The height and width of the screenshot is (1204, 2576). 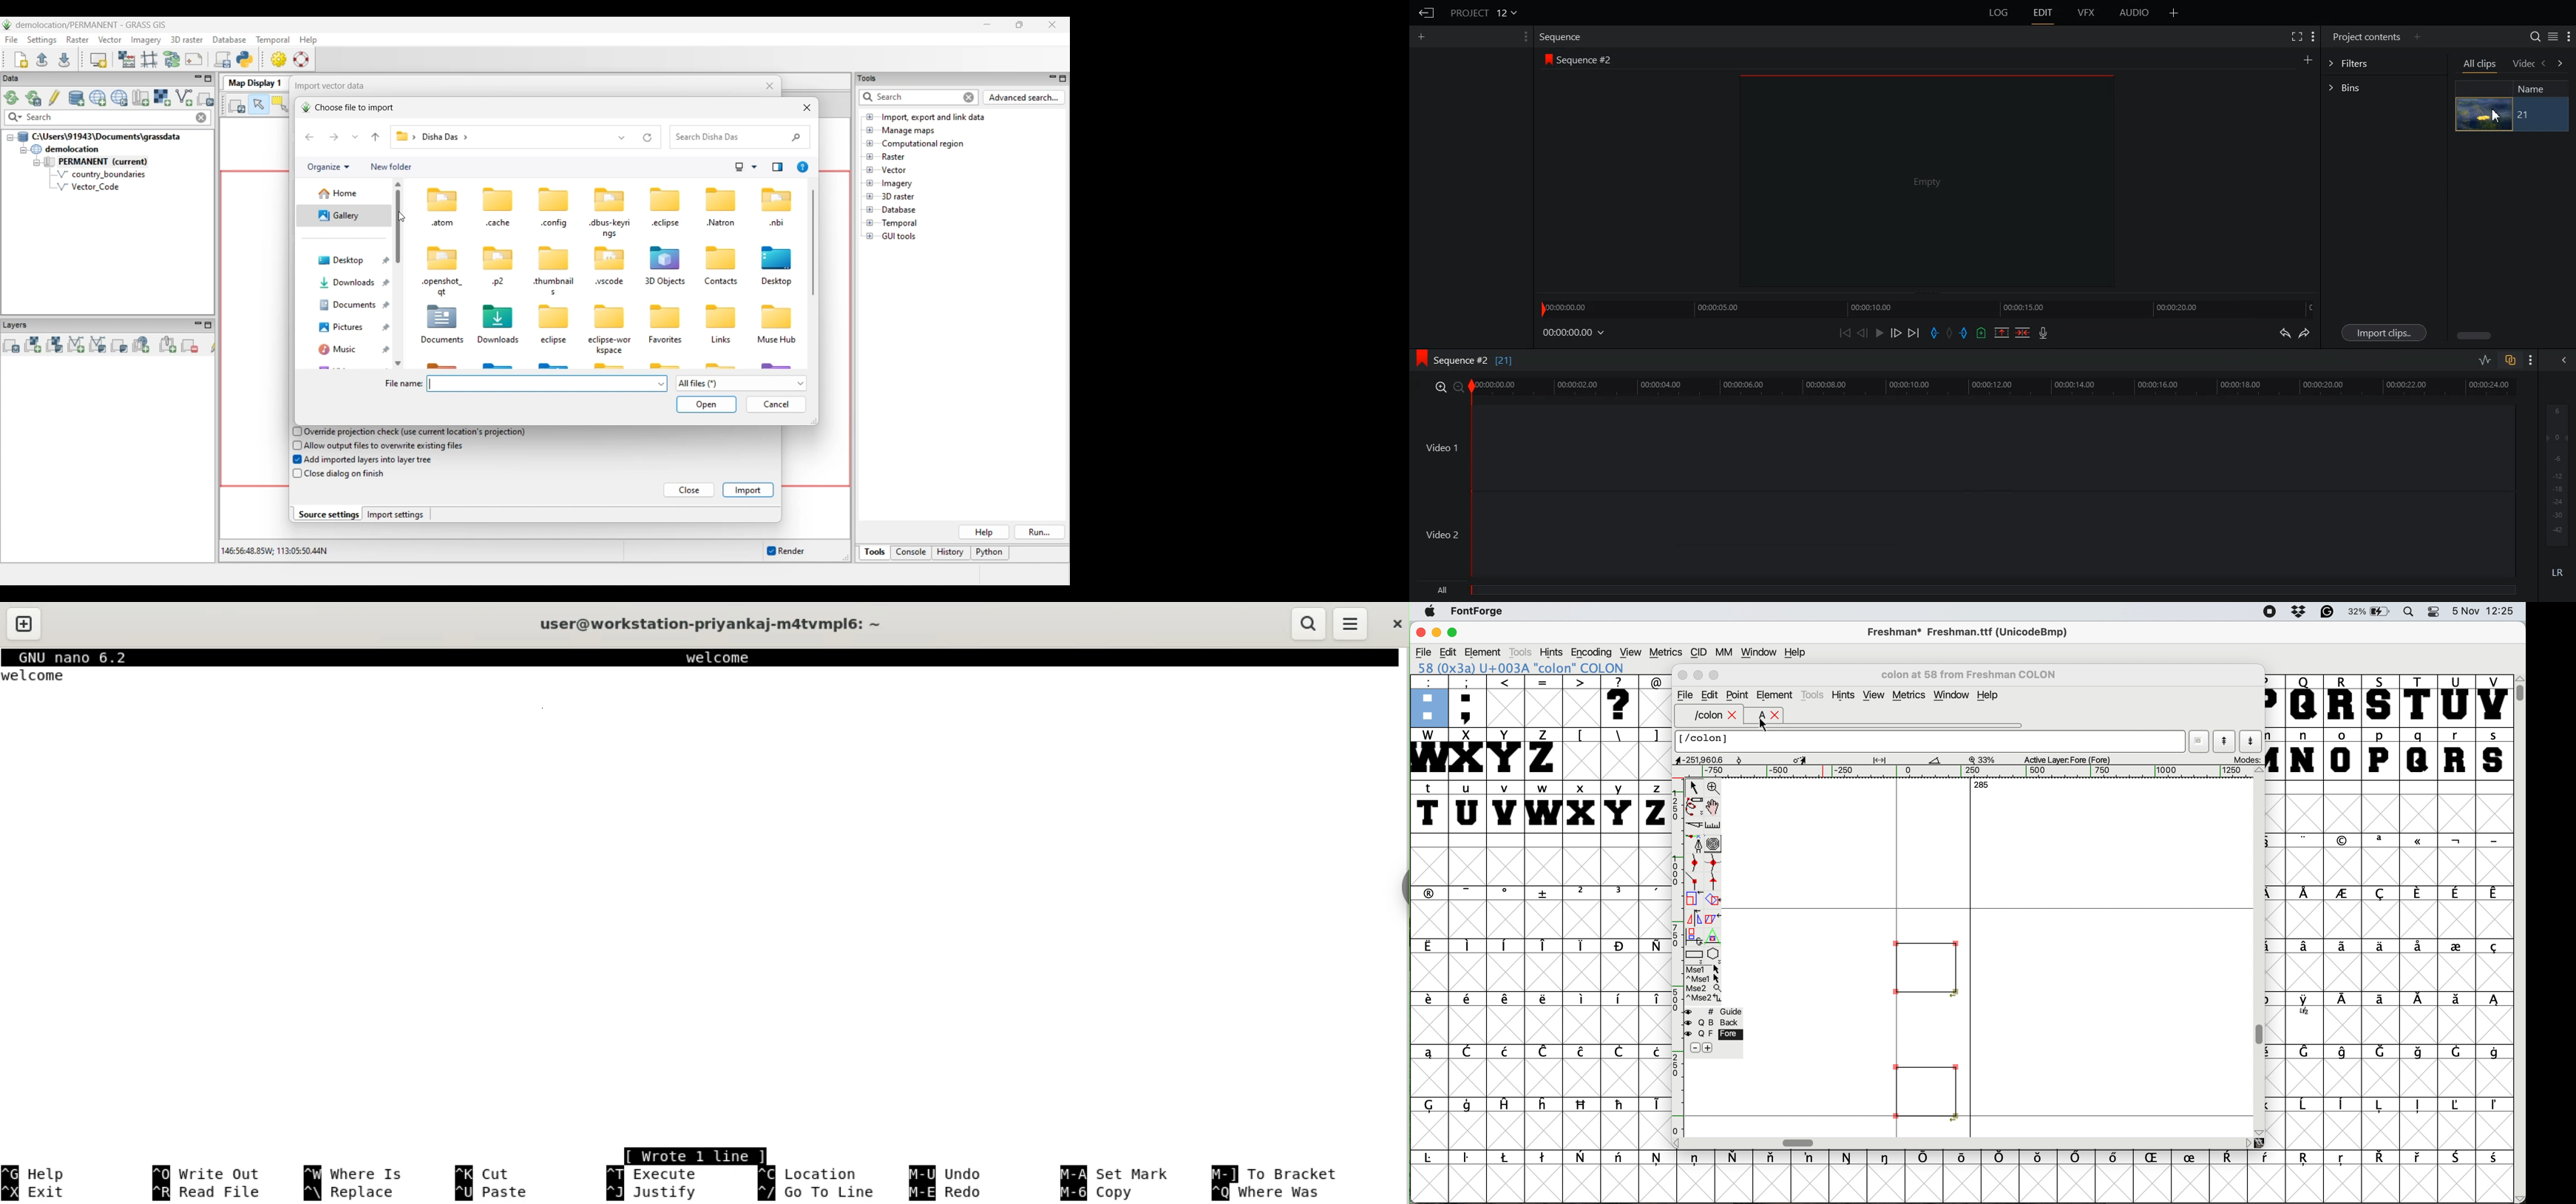 What do you see at coordinates (1553, 652) in the screenshot?
I see `hints` at bounding box center [1553, 652].